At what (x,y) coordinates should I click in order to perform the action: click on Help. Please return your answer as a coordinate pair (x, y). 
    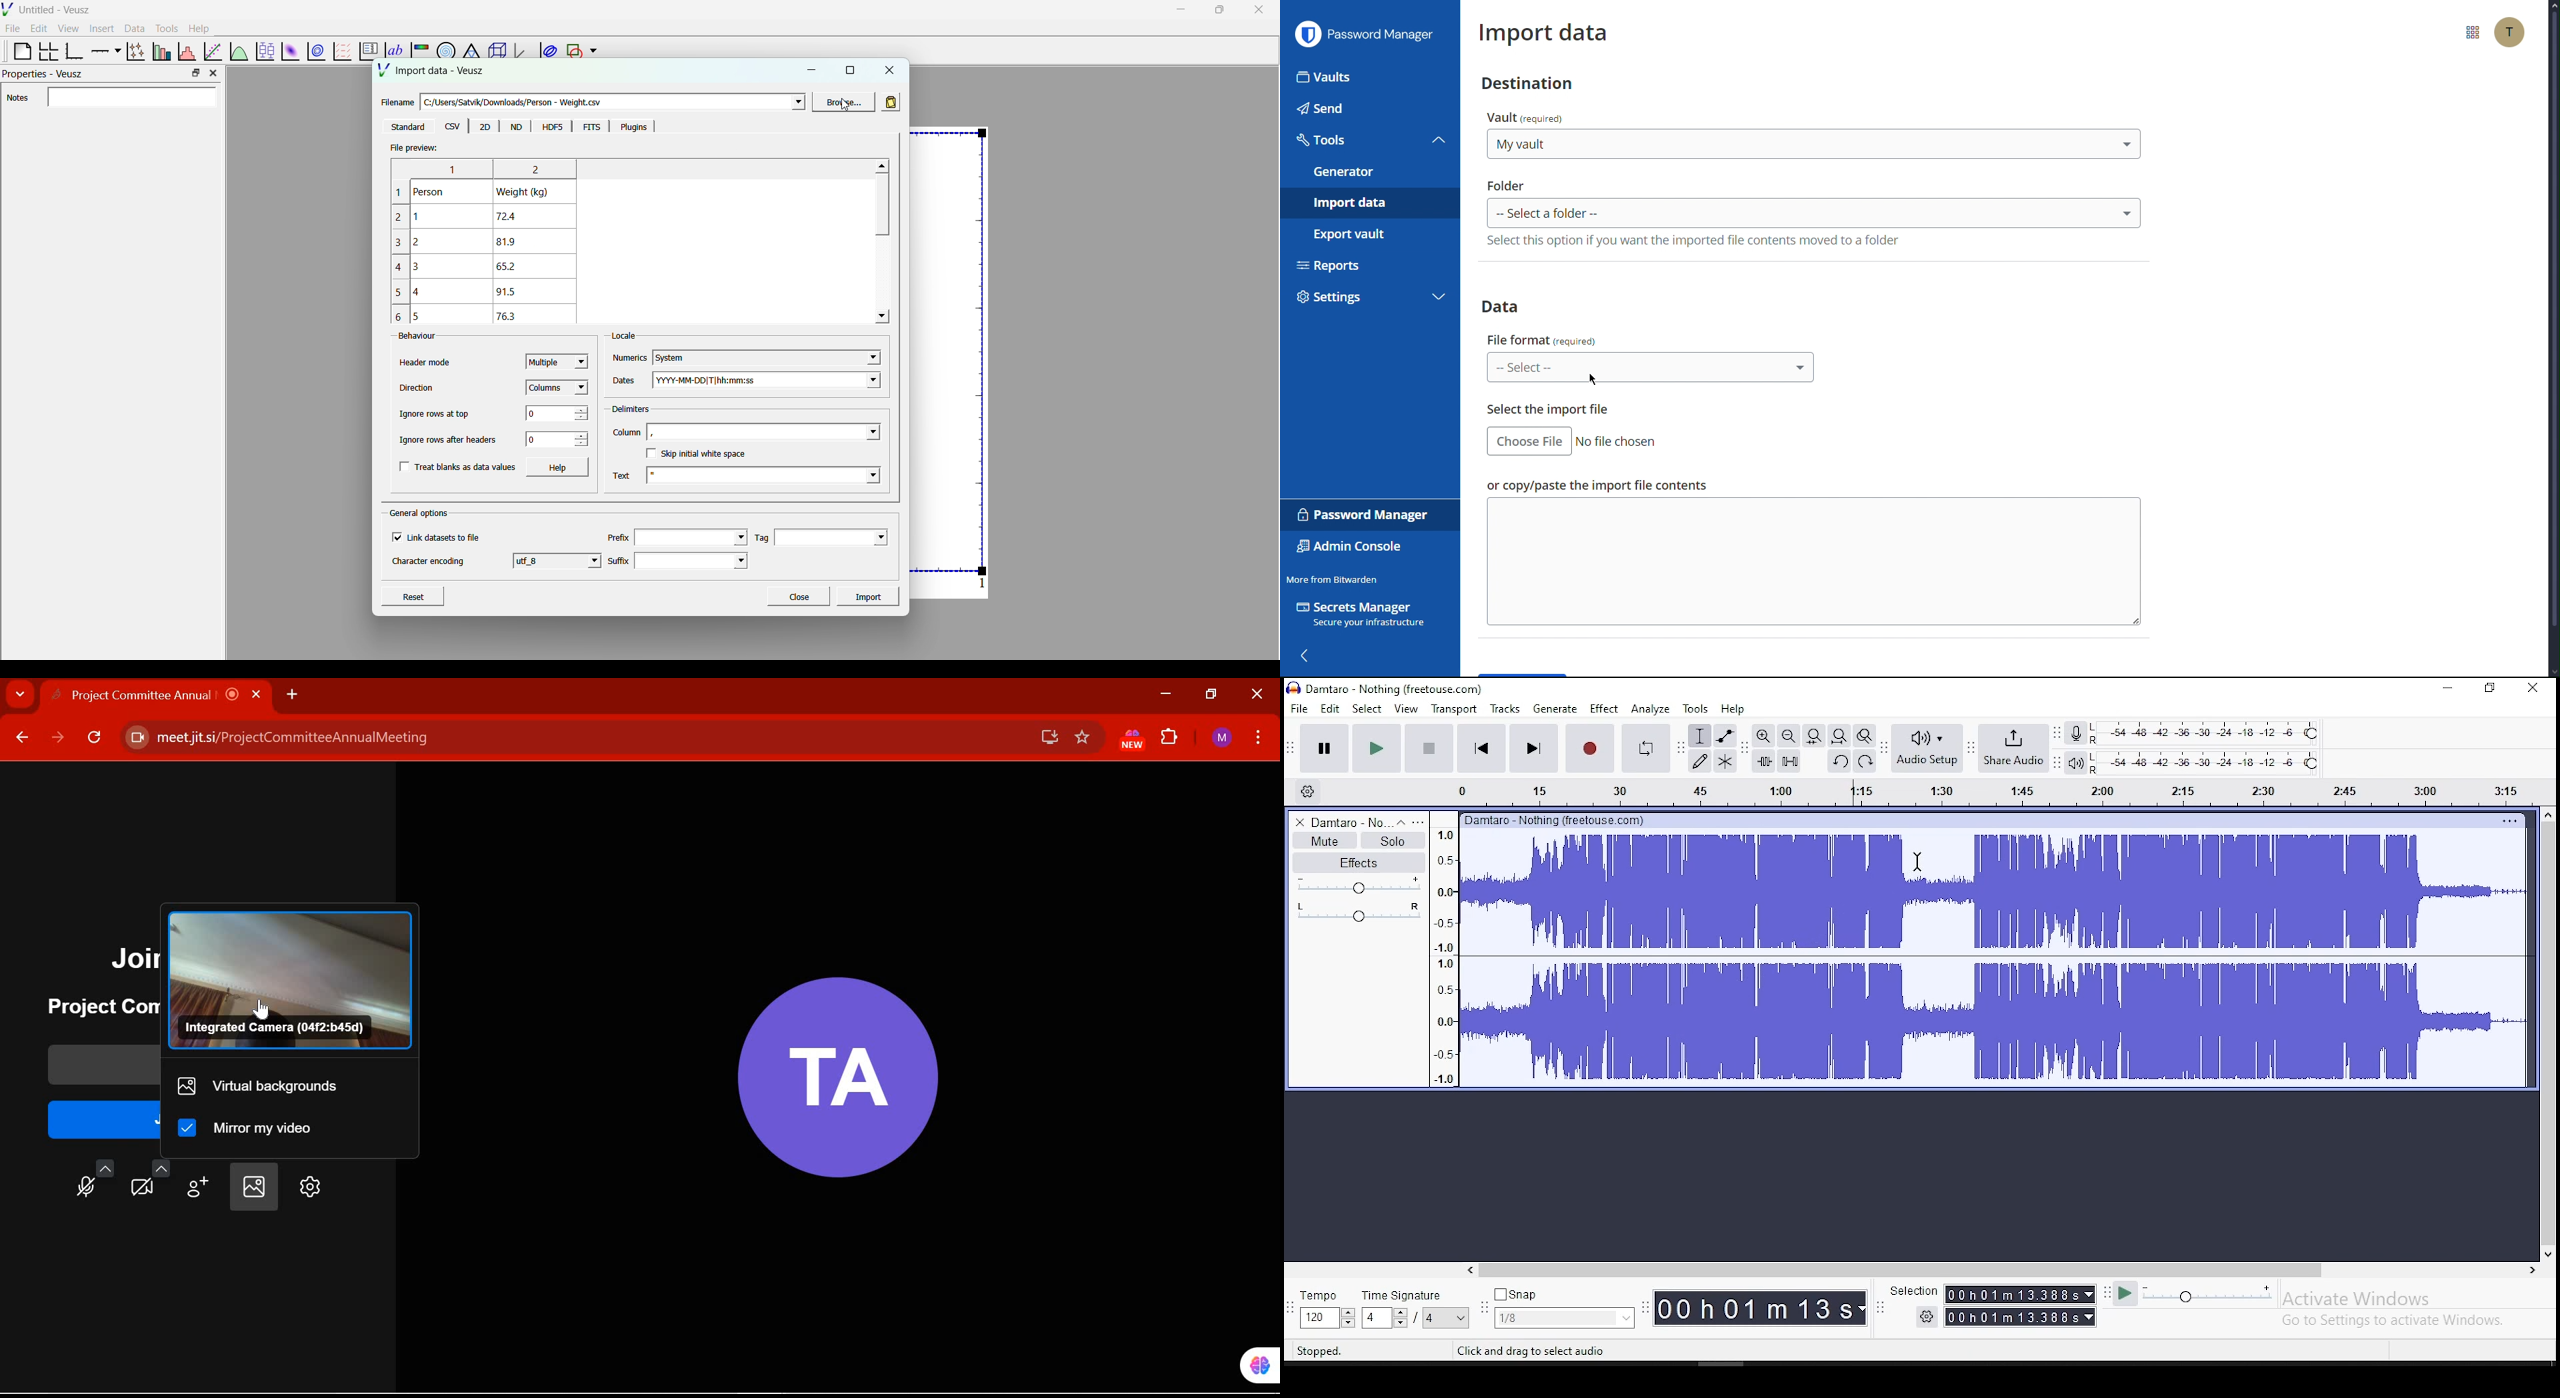
    Looking at the image, I should click on (559, 467).